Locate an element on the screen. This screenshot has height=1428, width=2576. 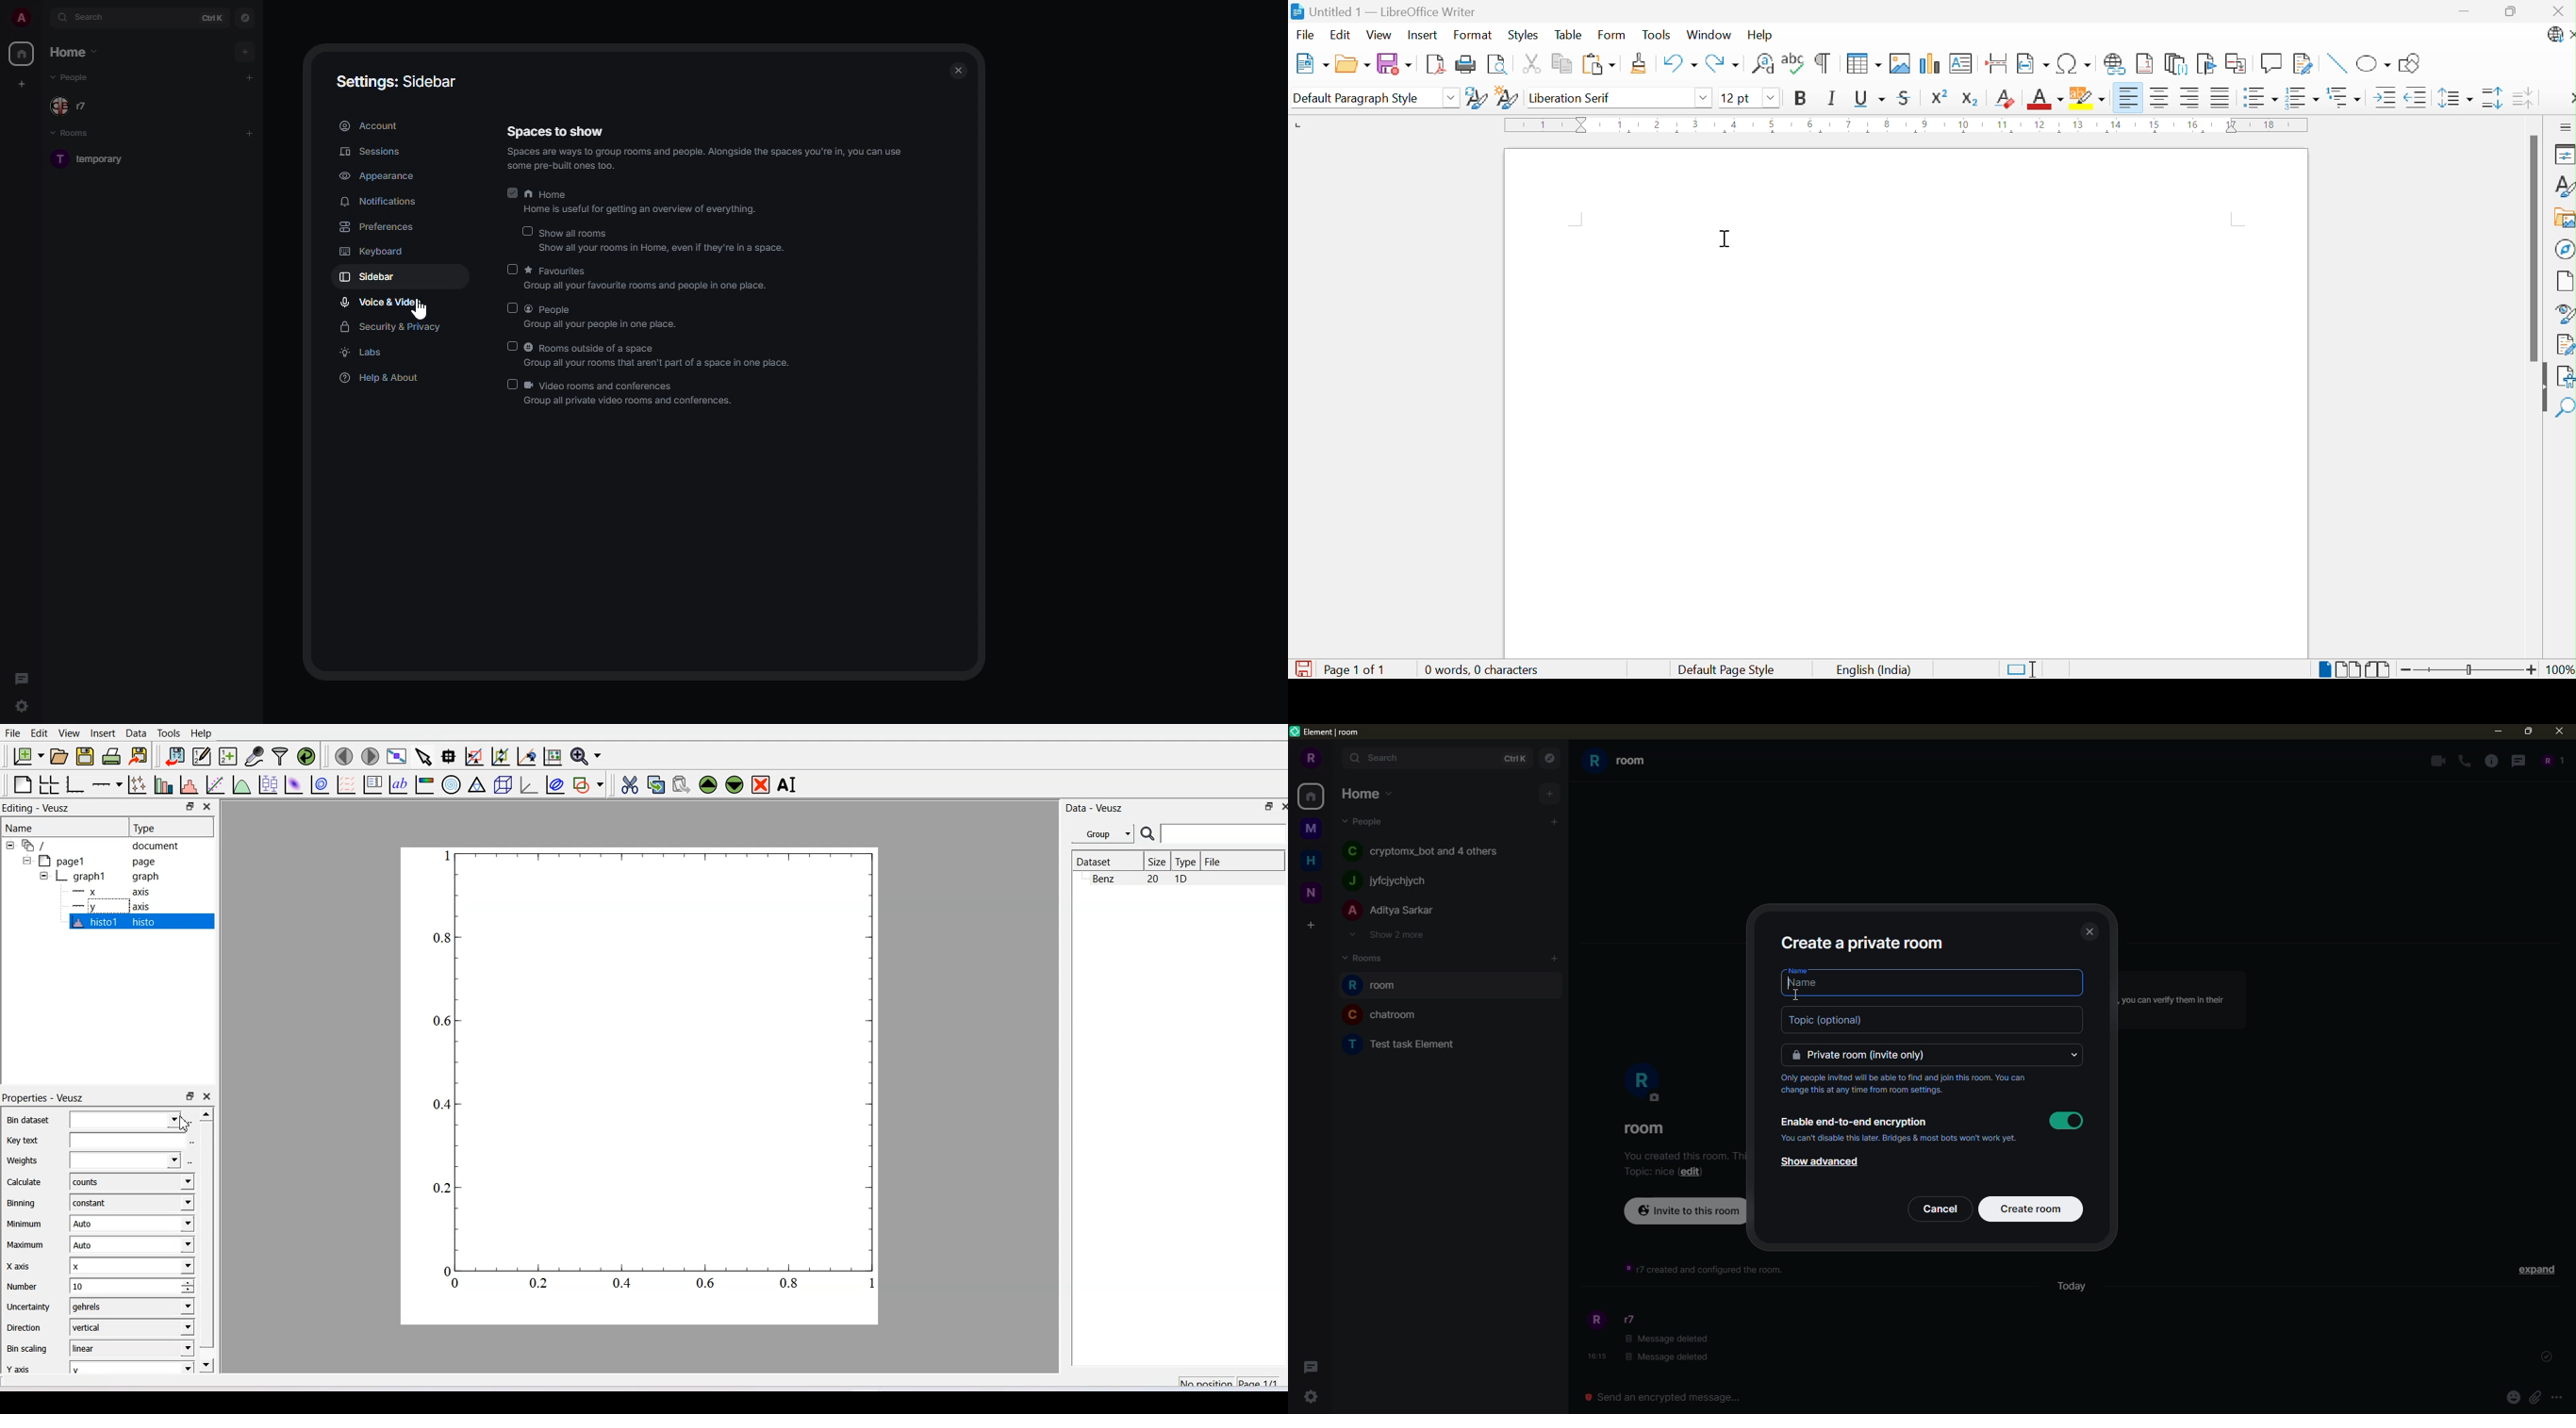
Cut is located at coordinates (1530, 63).